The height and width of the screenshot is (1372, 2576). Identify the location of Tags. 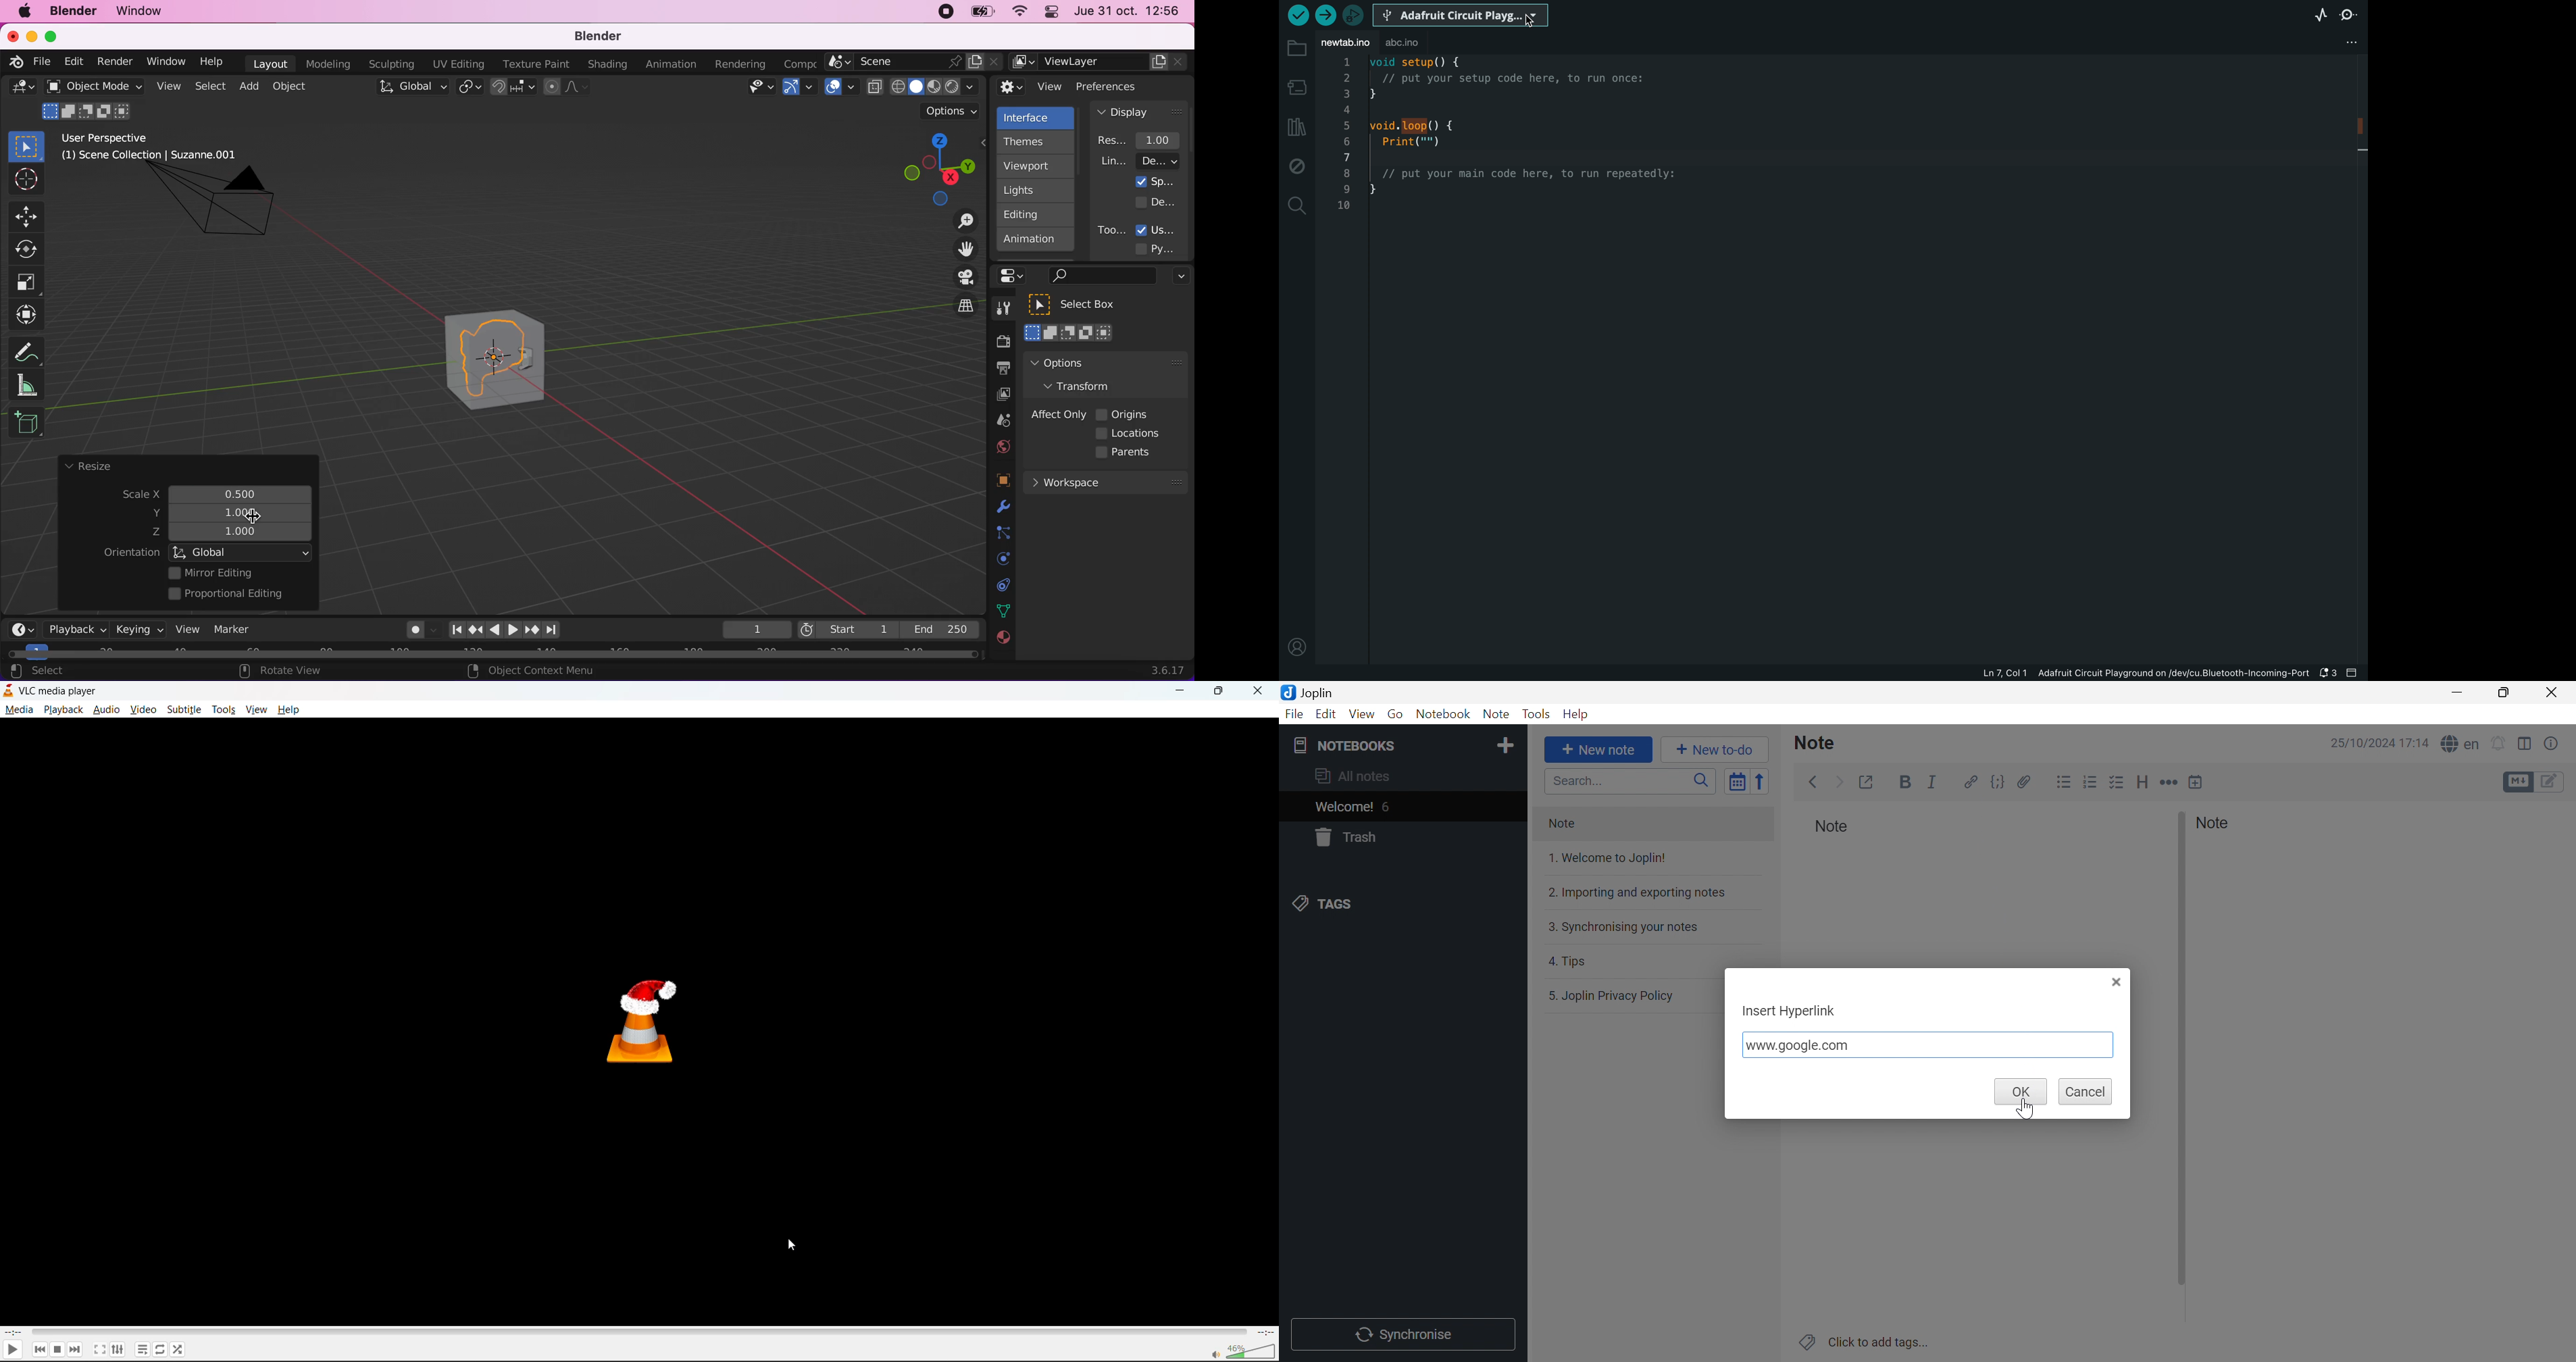
(1400, 904).